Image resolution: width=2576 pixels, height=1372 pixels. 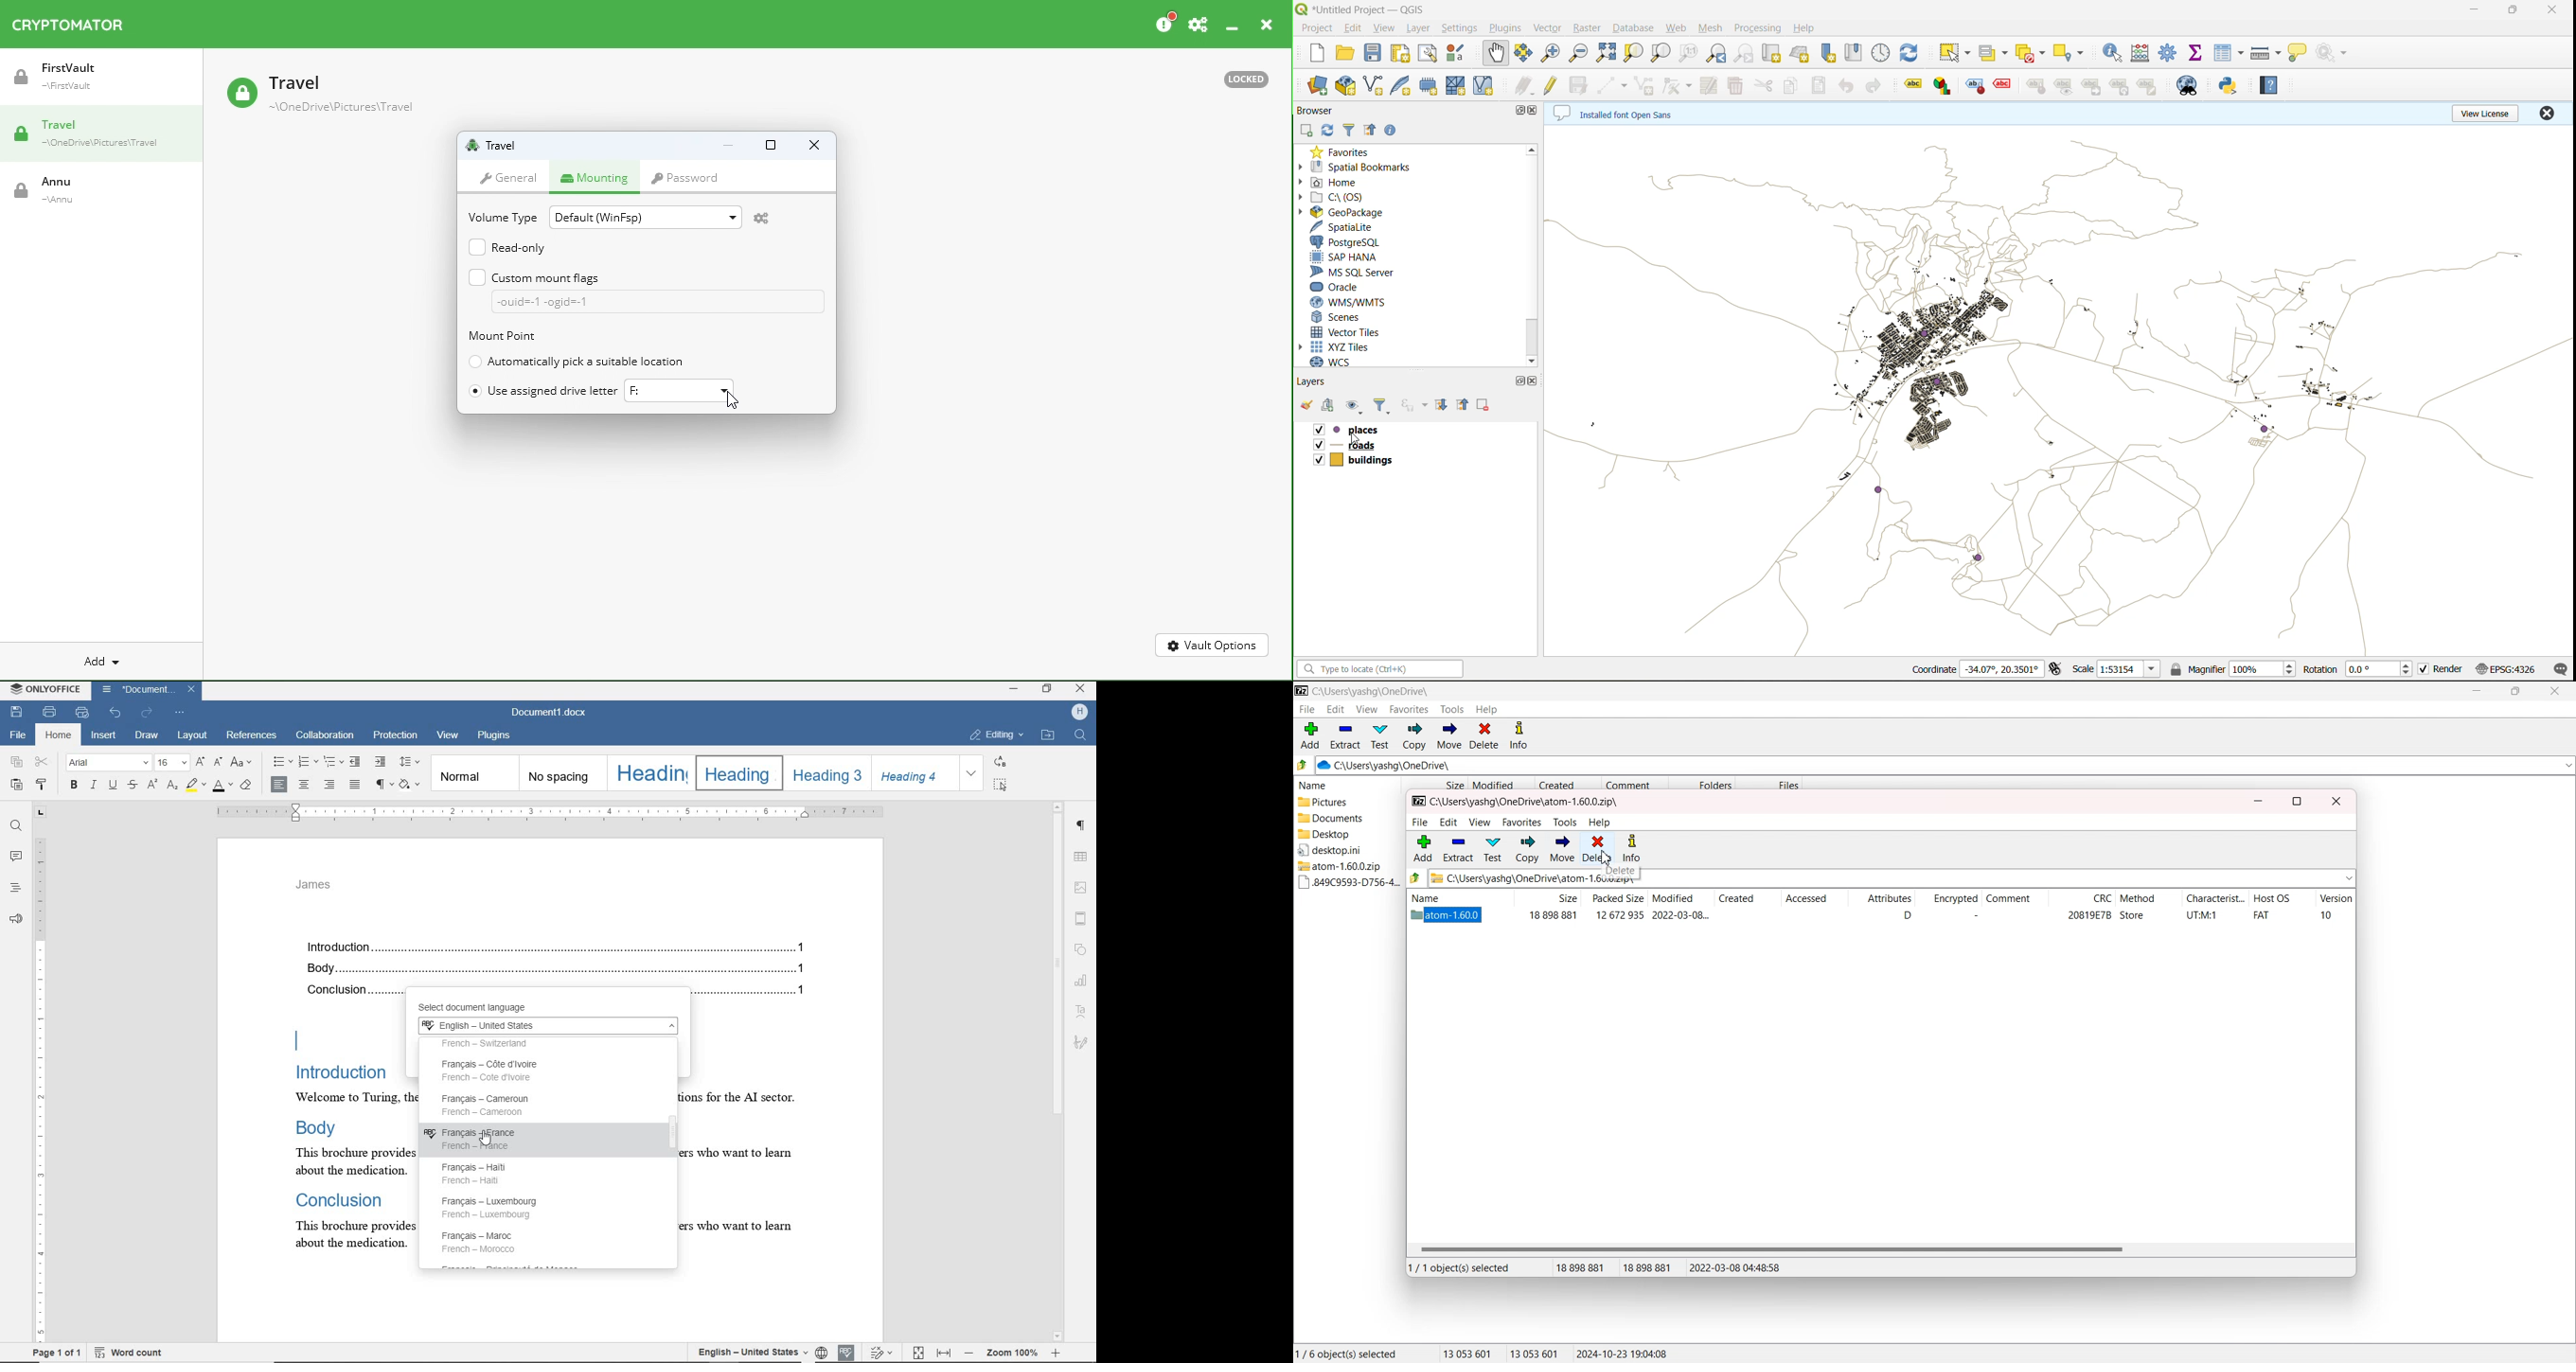 I want to click on status bar, so click(x=1381, y=669).